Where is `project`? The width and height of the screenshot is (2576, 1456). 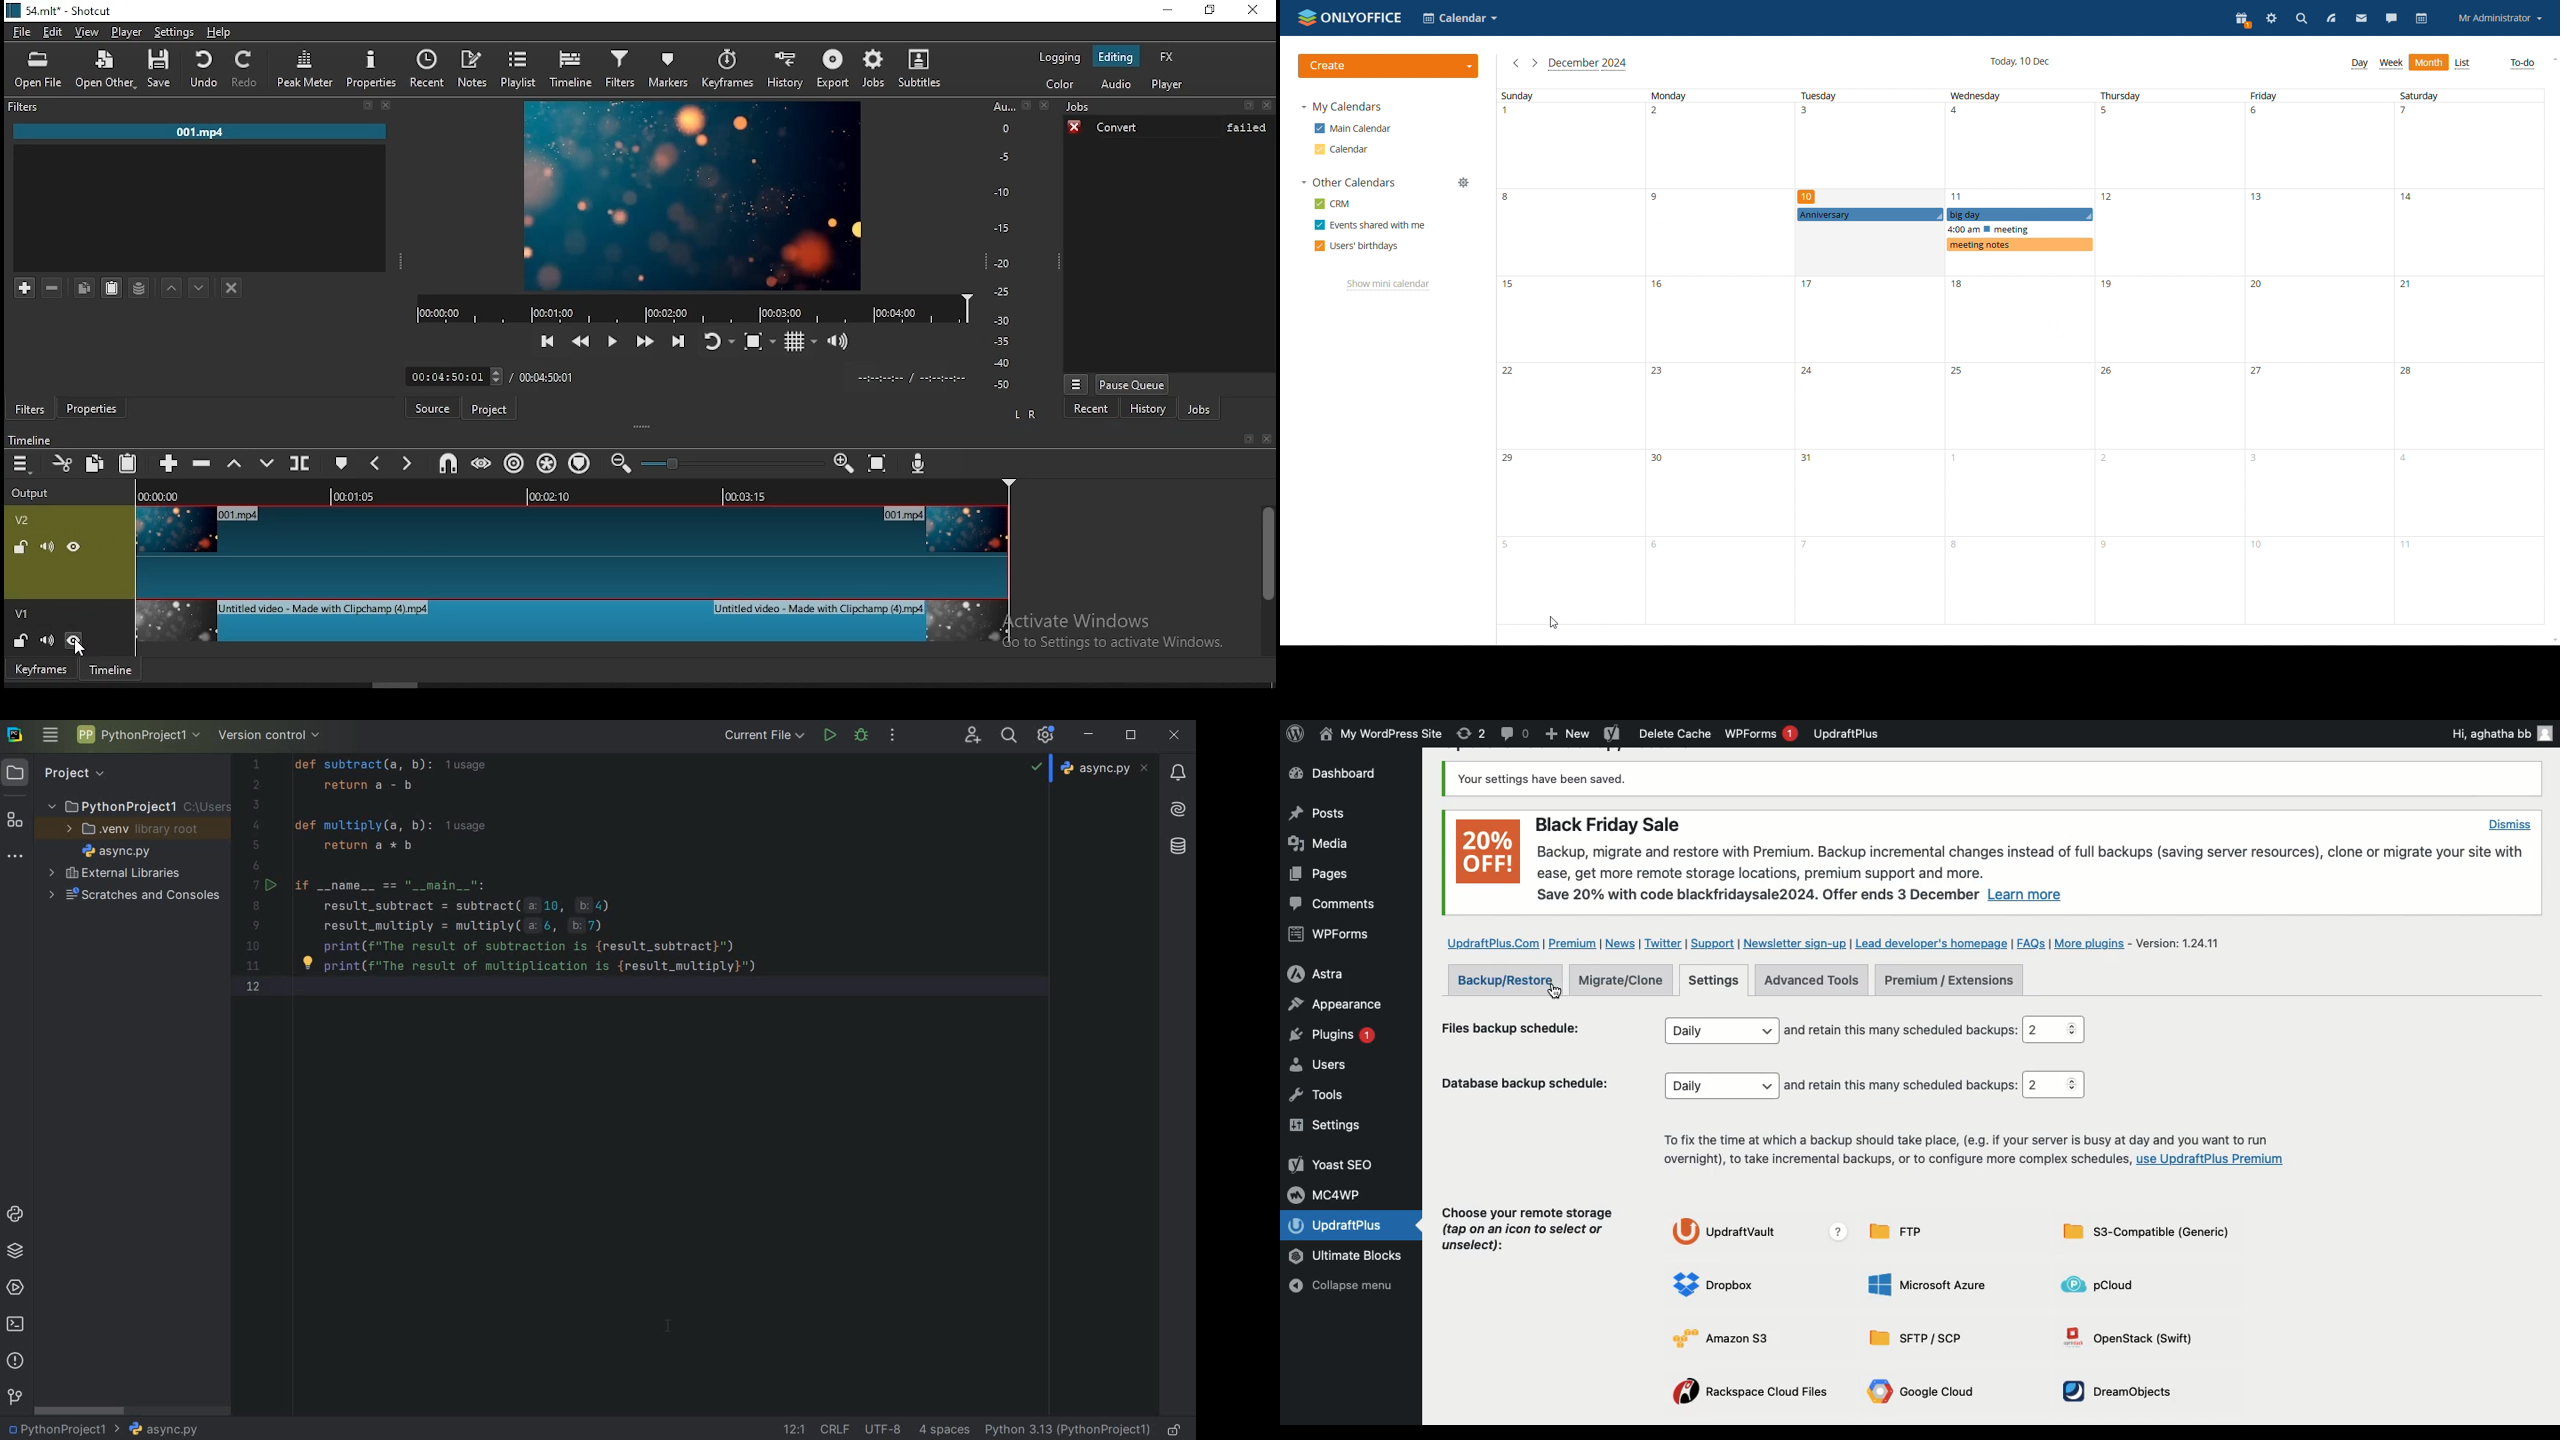 project is located at coordinates (489, 410).